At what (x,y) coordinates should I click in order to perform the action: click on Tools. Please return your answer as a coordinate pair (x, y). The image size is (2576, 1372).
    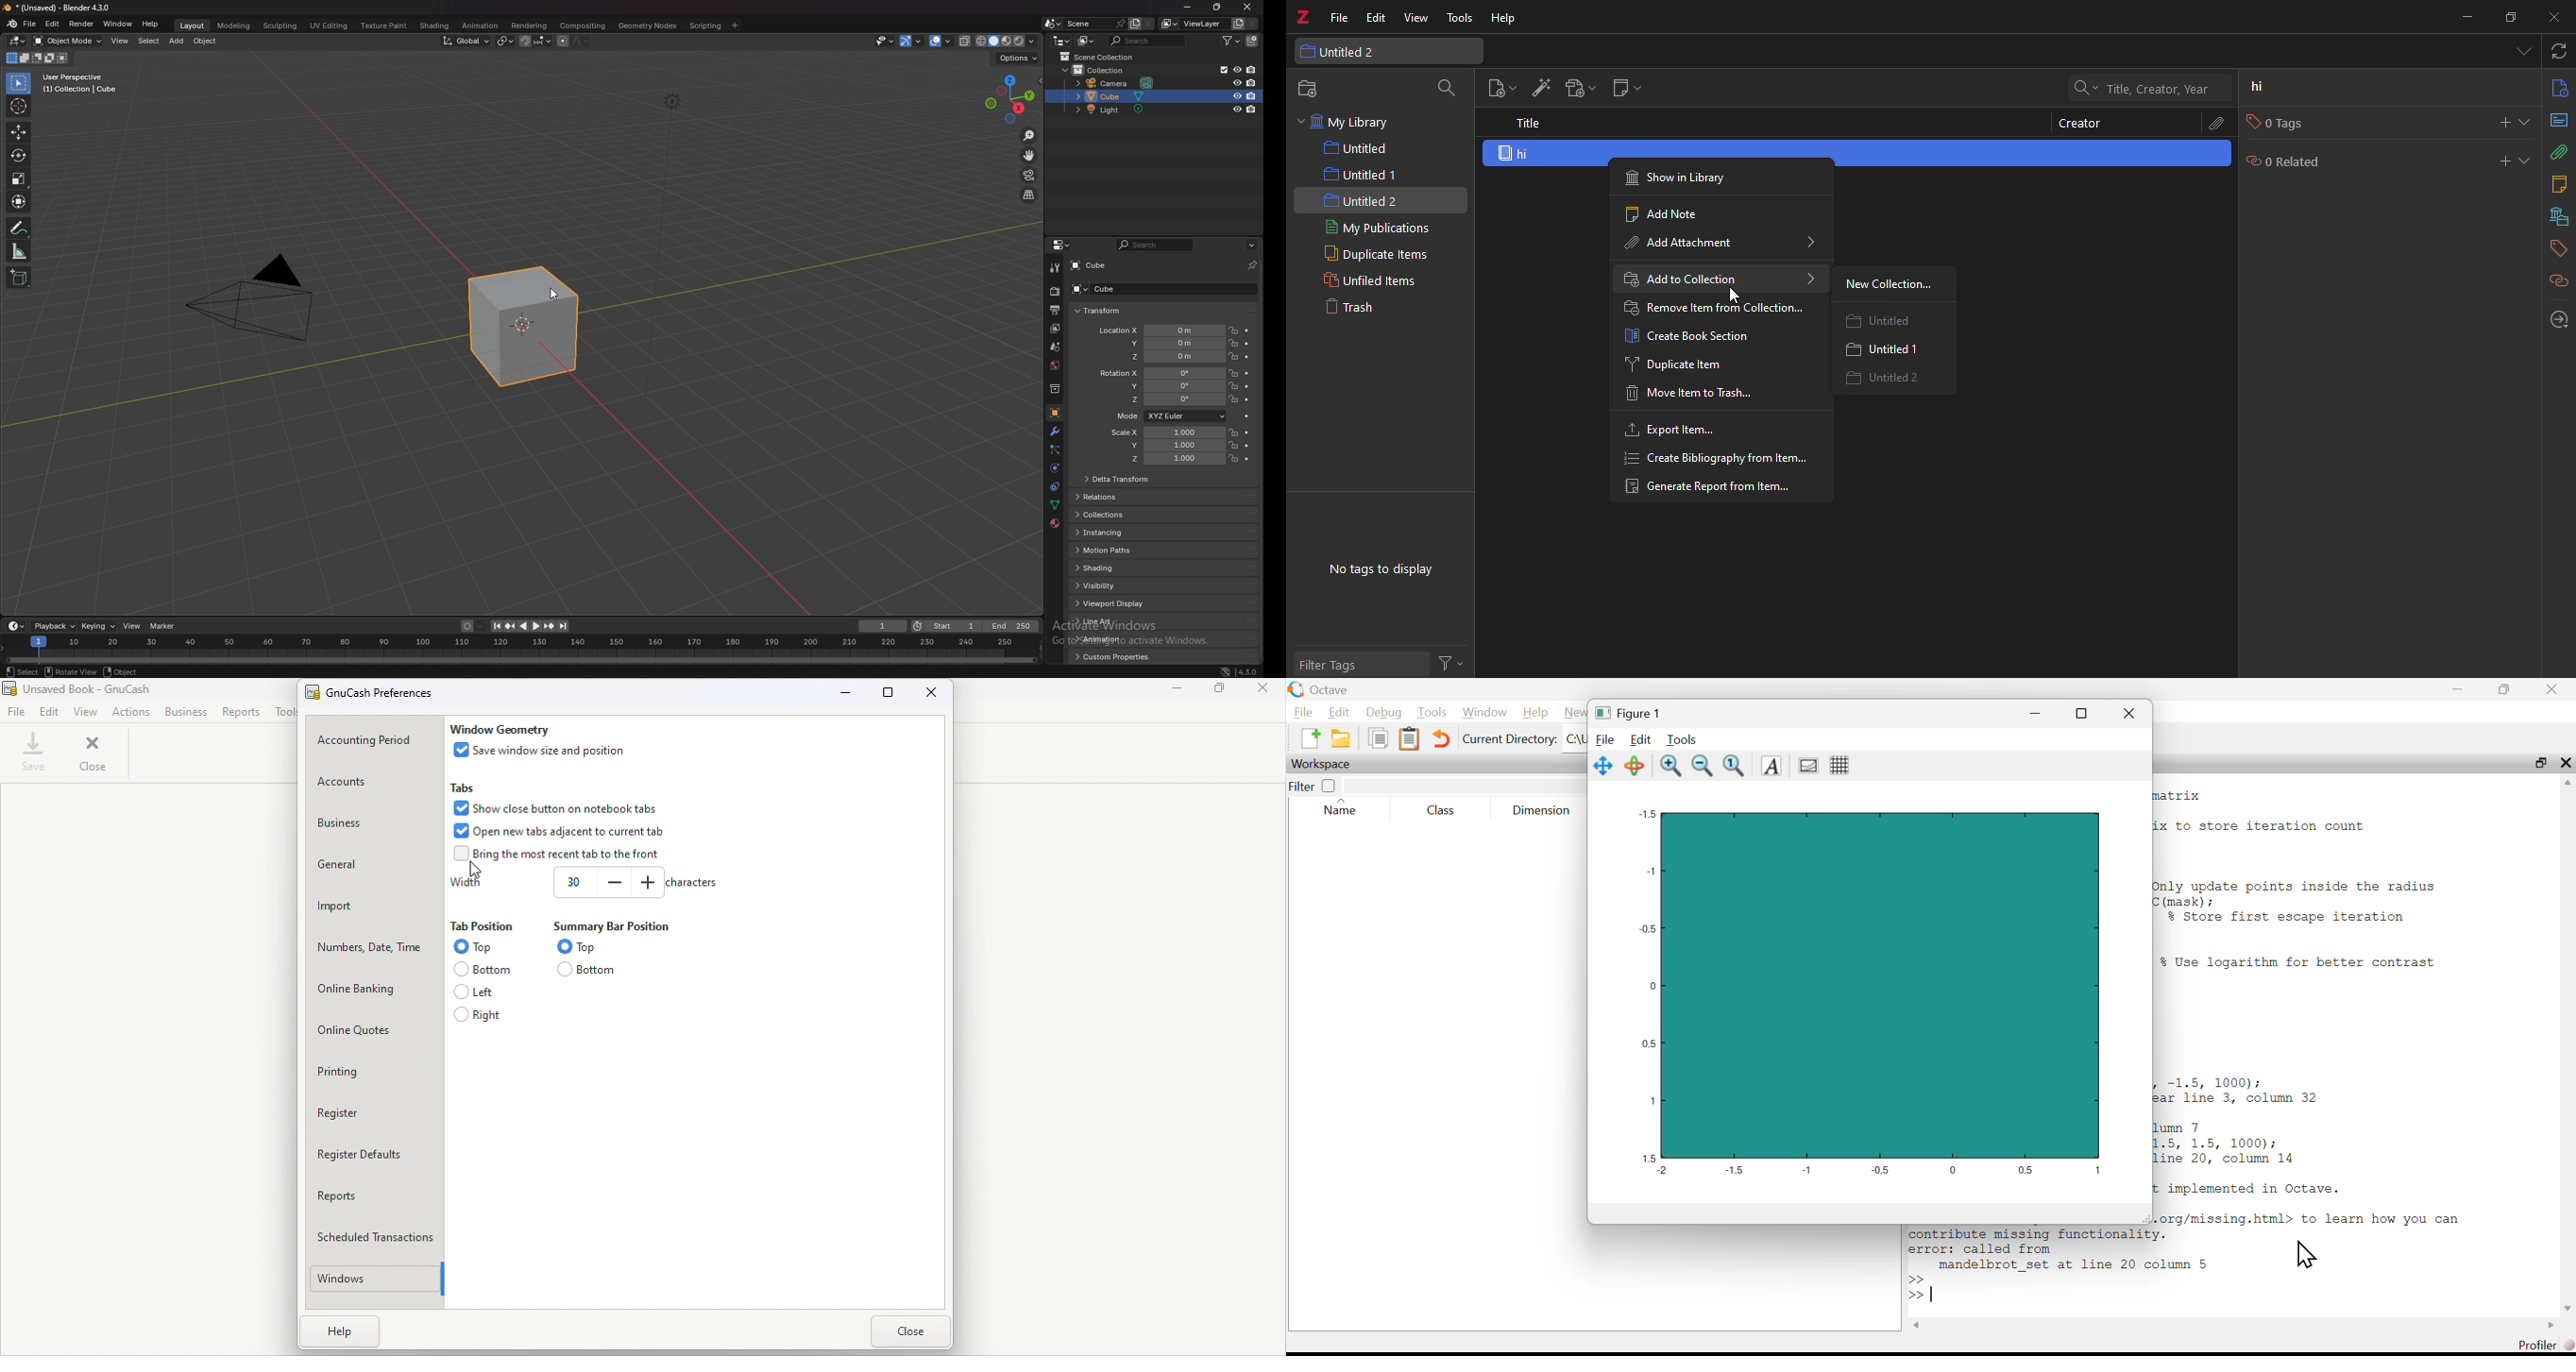
    Looking at the image, I should click on (284, 711).